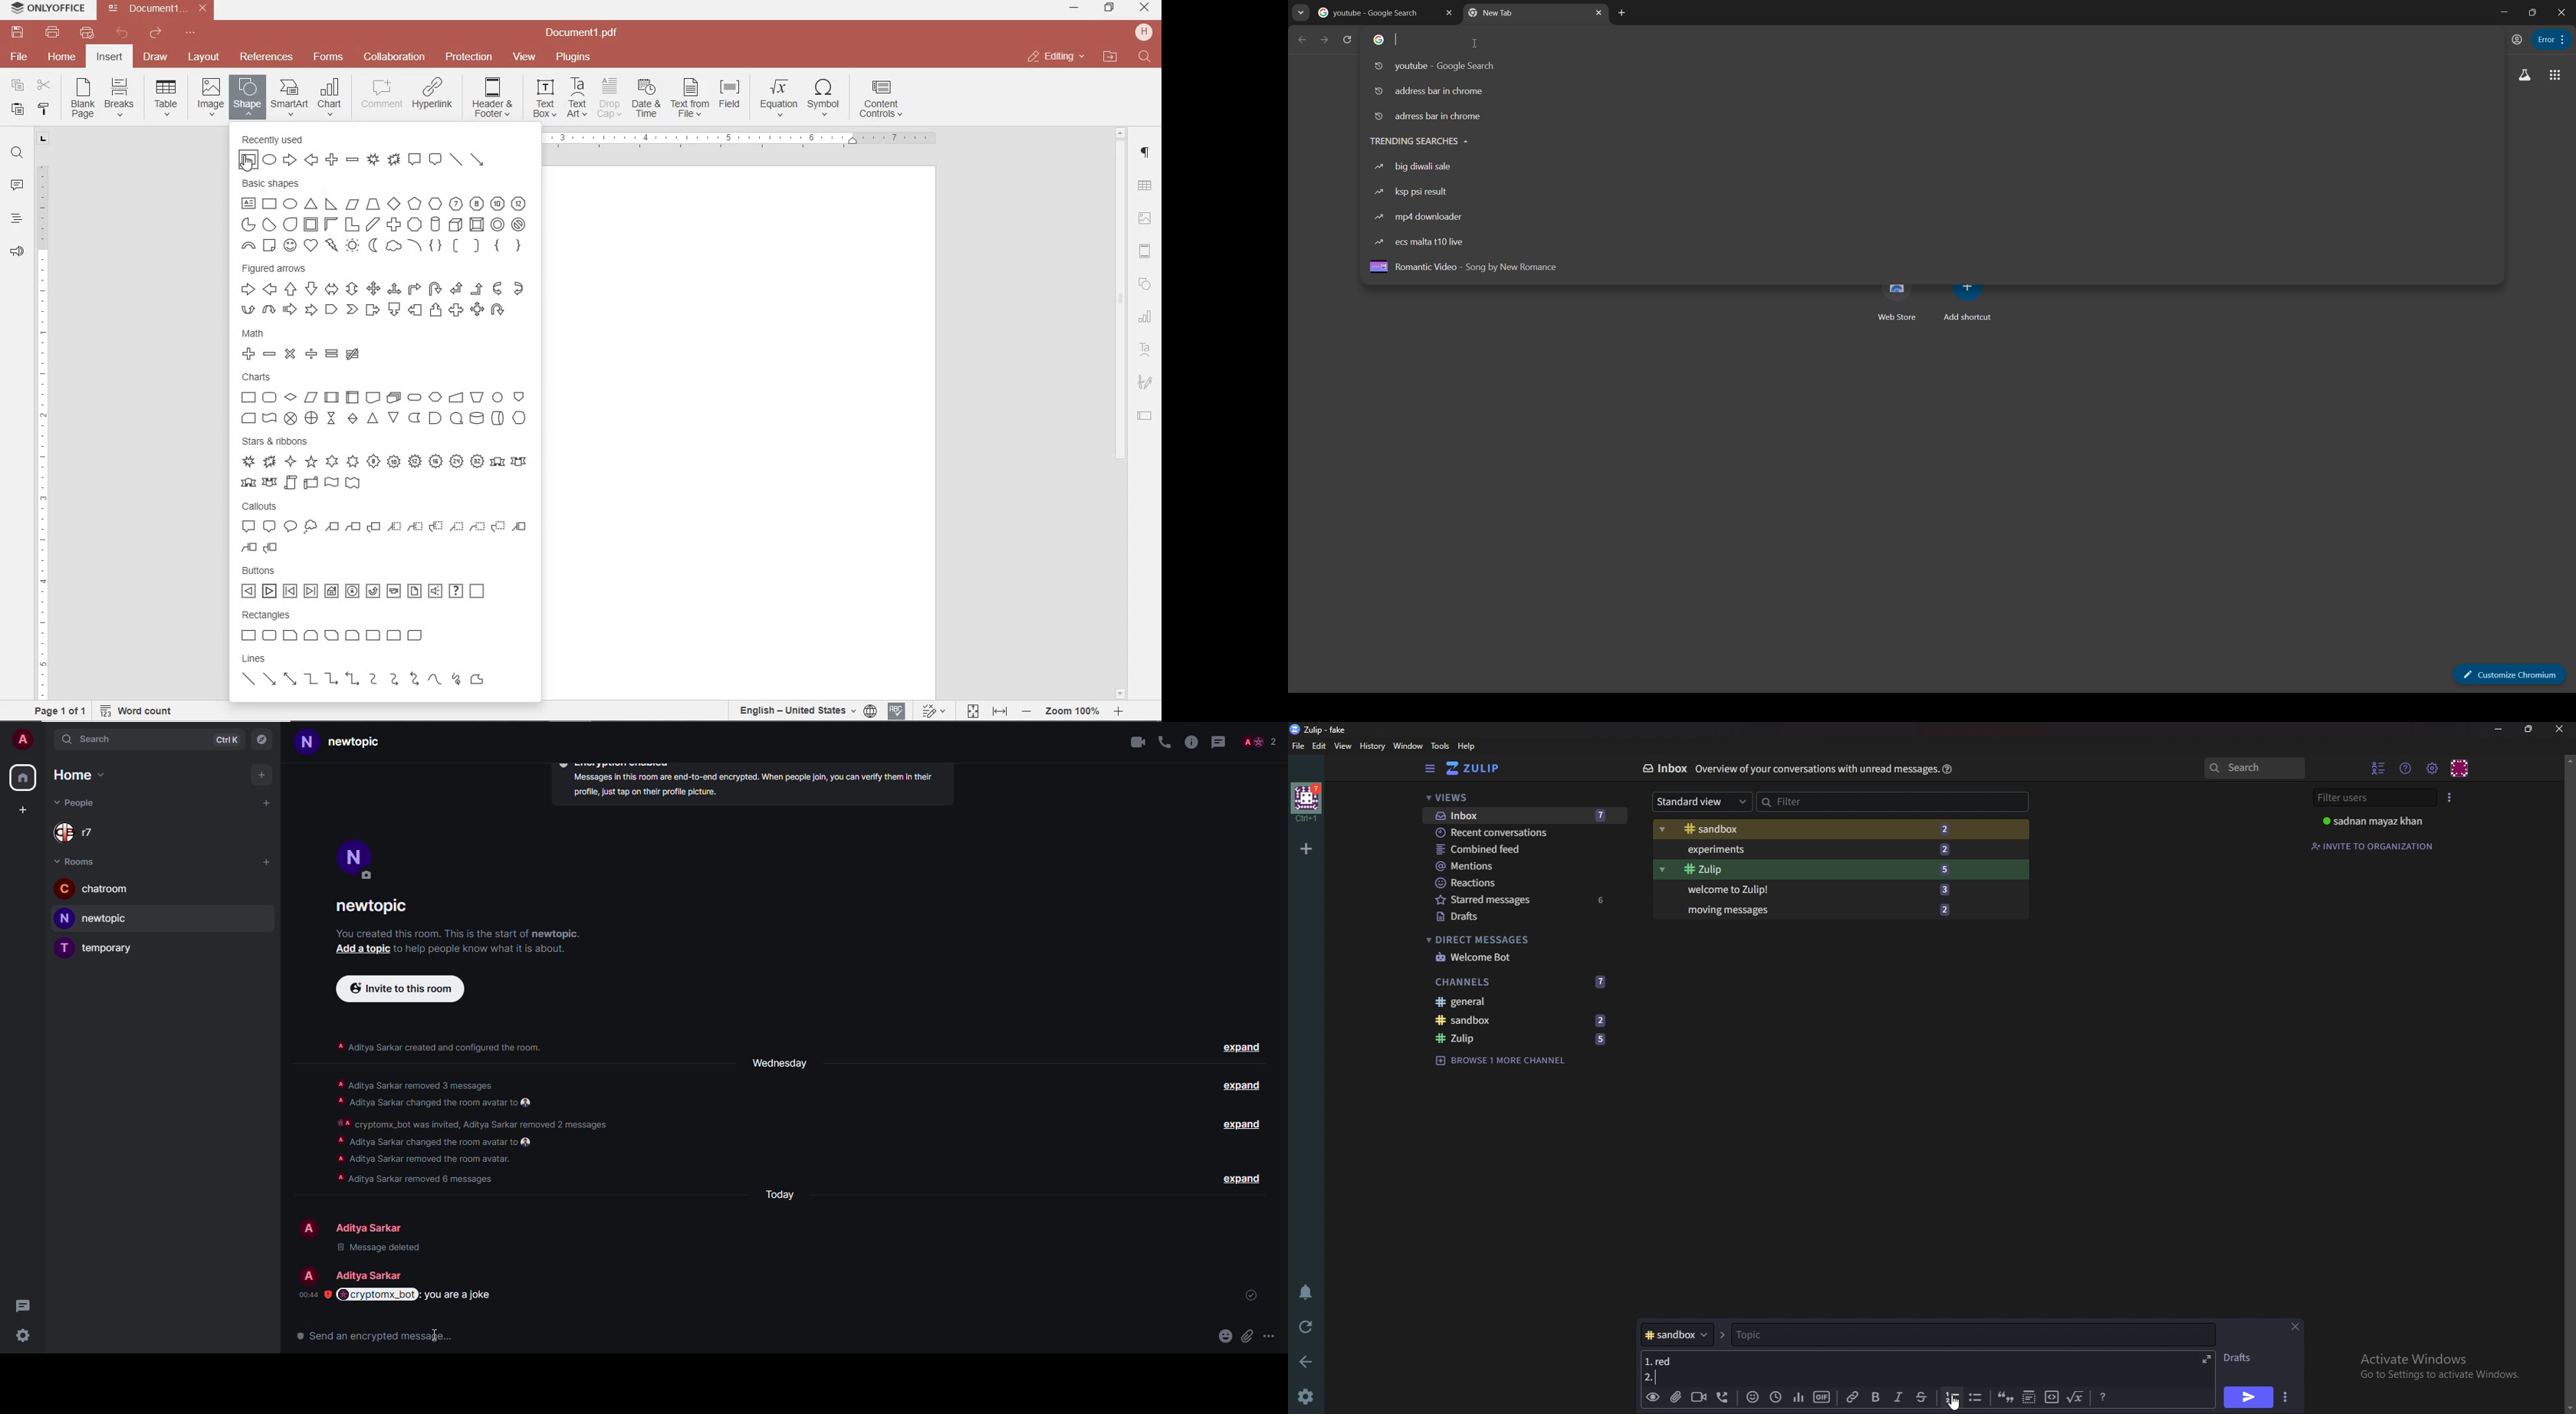 This screenshot has width=2576, height=1428. Describe the element at coordinates (1413, 167) in the screenshot. I see `big diwali sale` at that location.